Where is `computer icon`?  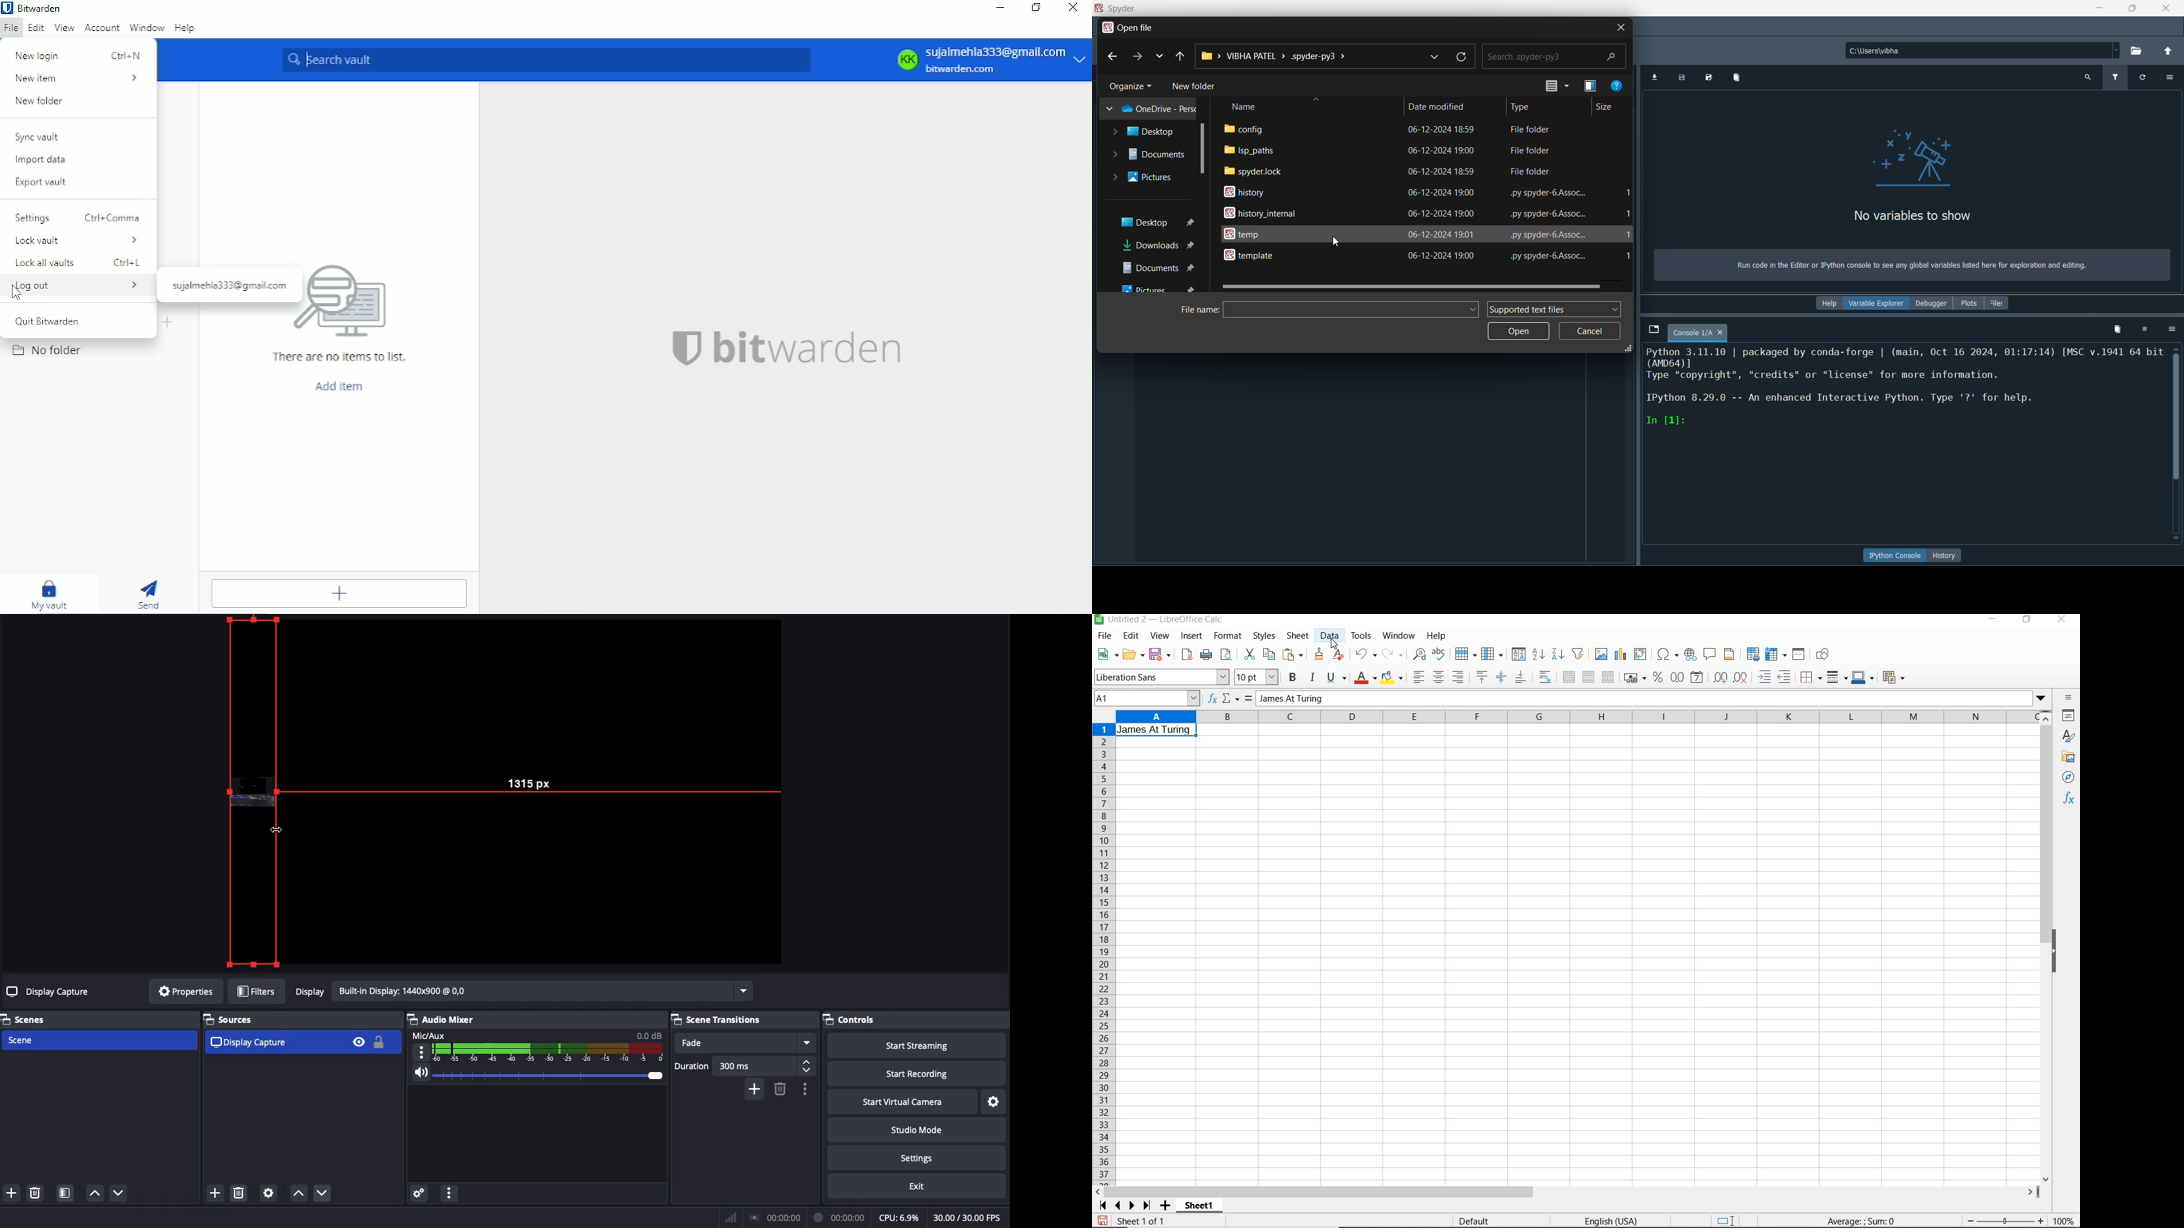
computer icon is located at coordinates (353, 303).